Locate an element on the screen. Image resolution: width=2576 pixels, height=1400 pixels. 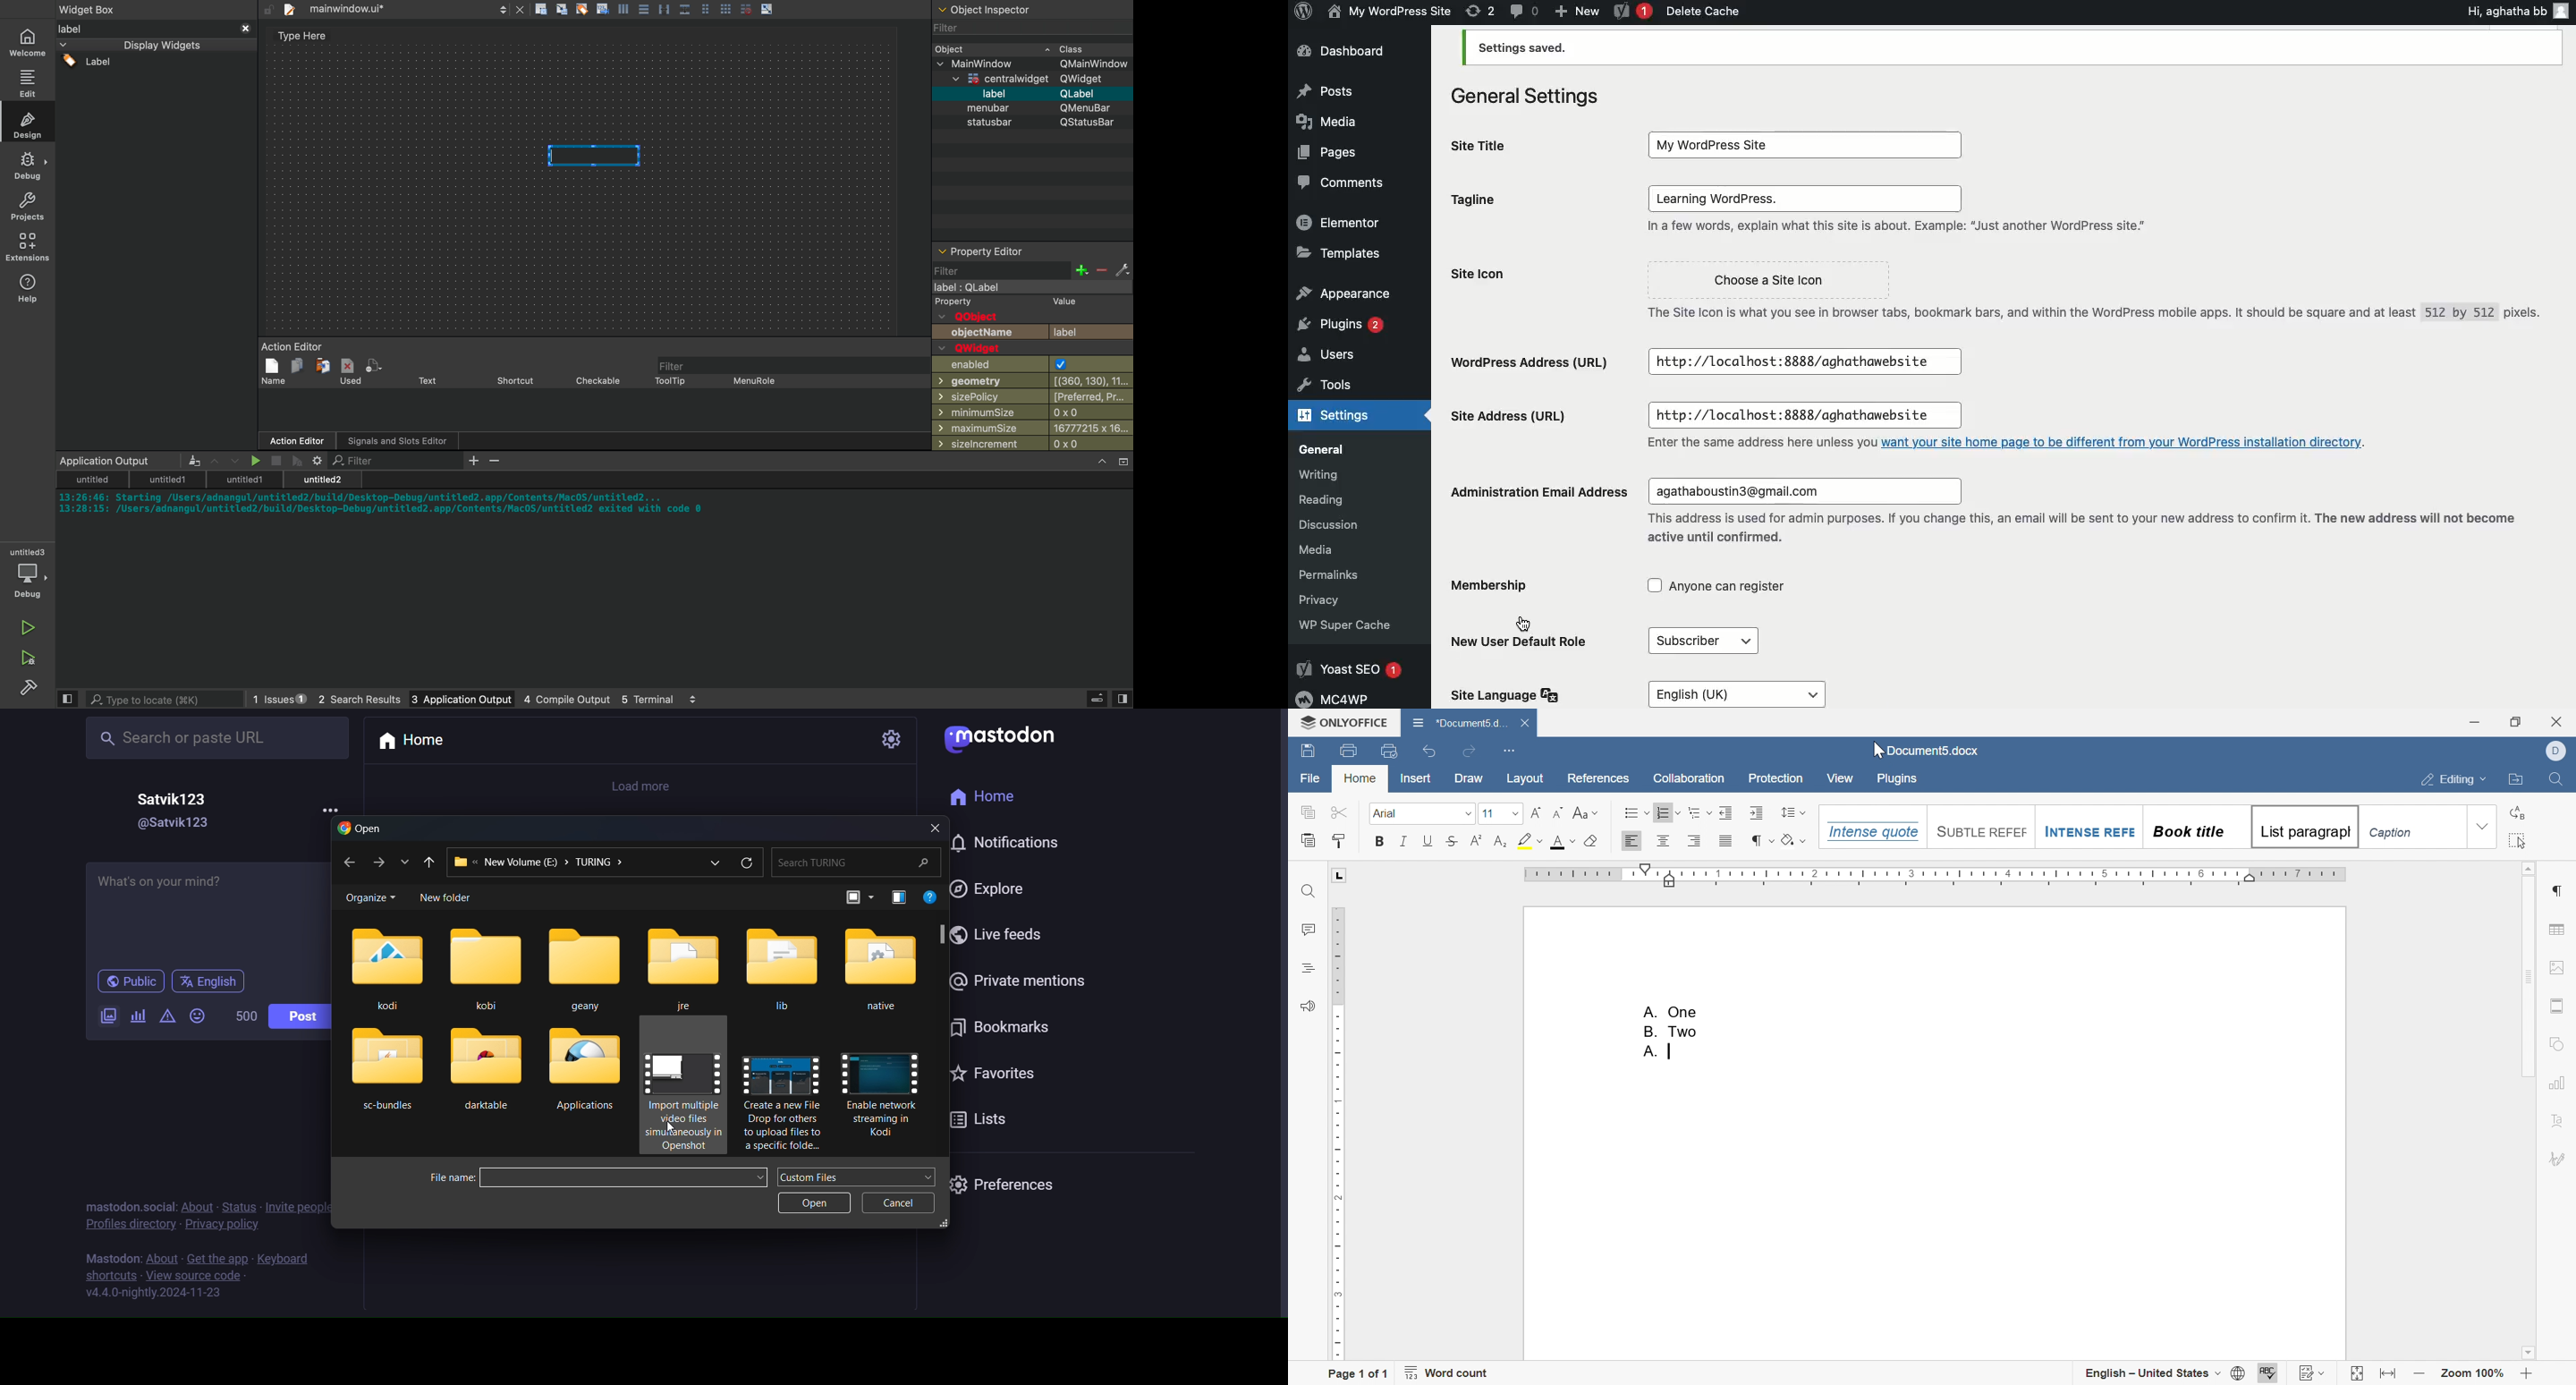
action editor  is located at coordinates (590, 396).